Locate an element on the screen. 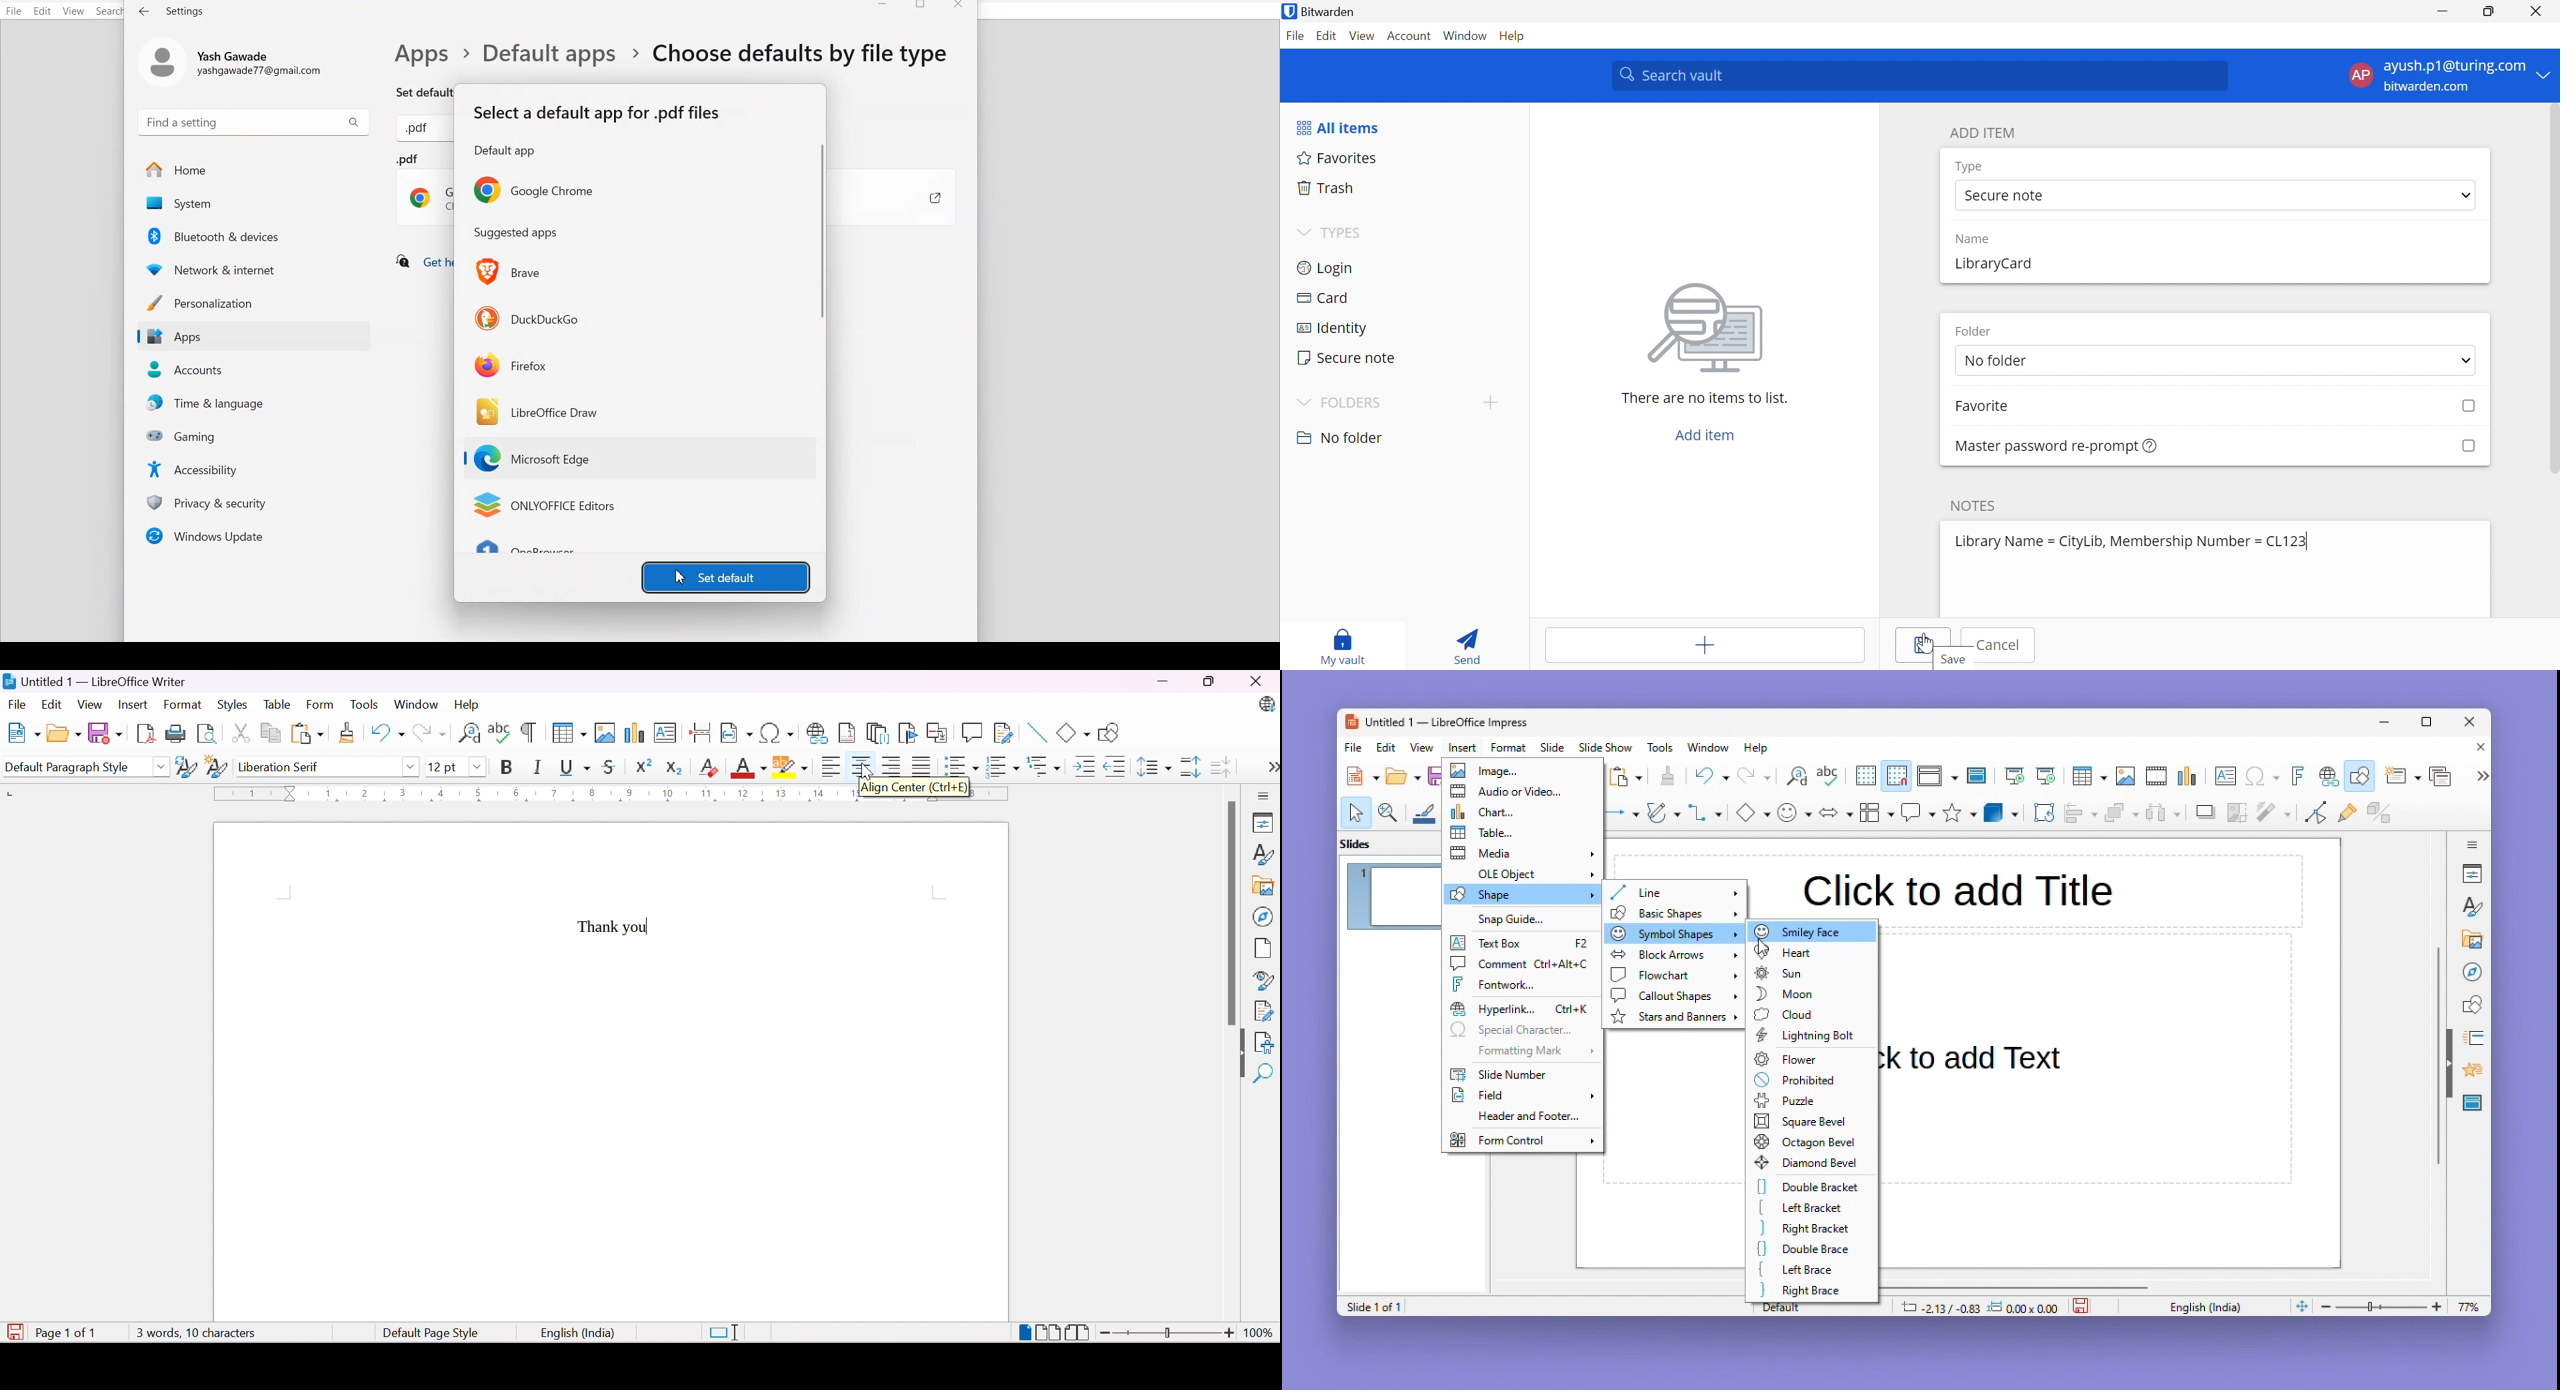 This screenshot has height=1400, width=2576. Arrow is located at coordinates (1619, 813).